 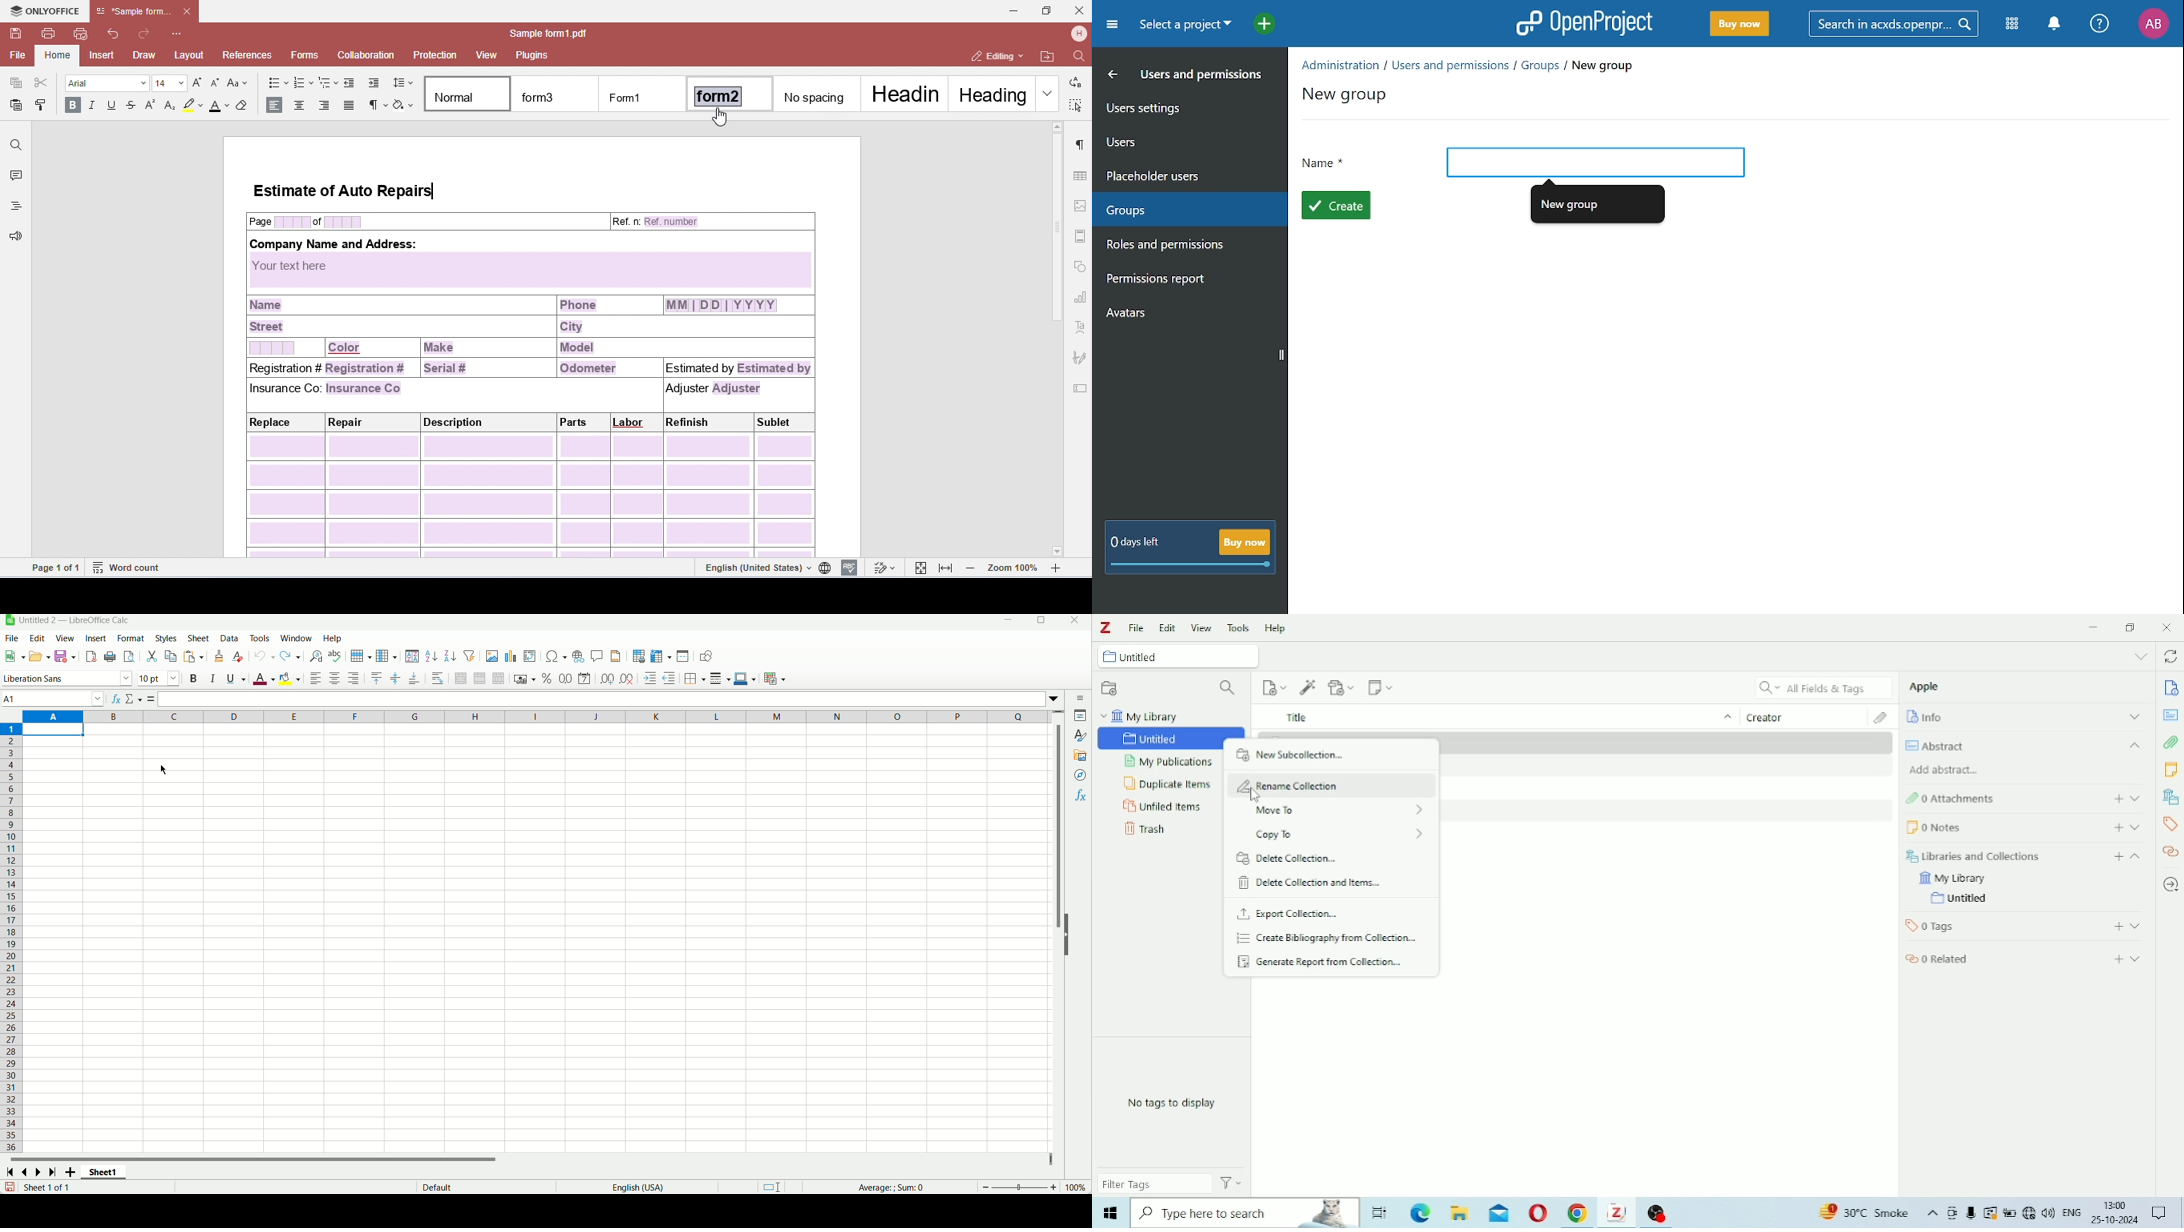 What do you see at coordinates (1309, 882) in the screenshot?
I see `Delete Collection and items...` at bounding box center [1309, 882].